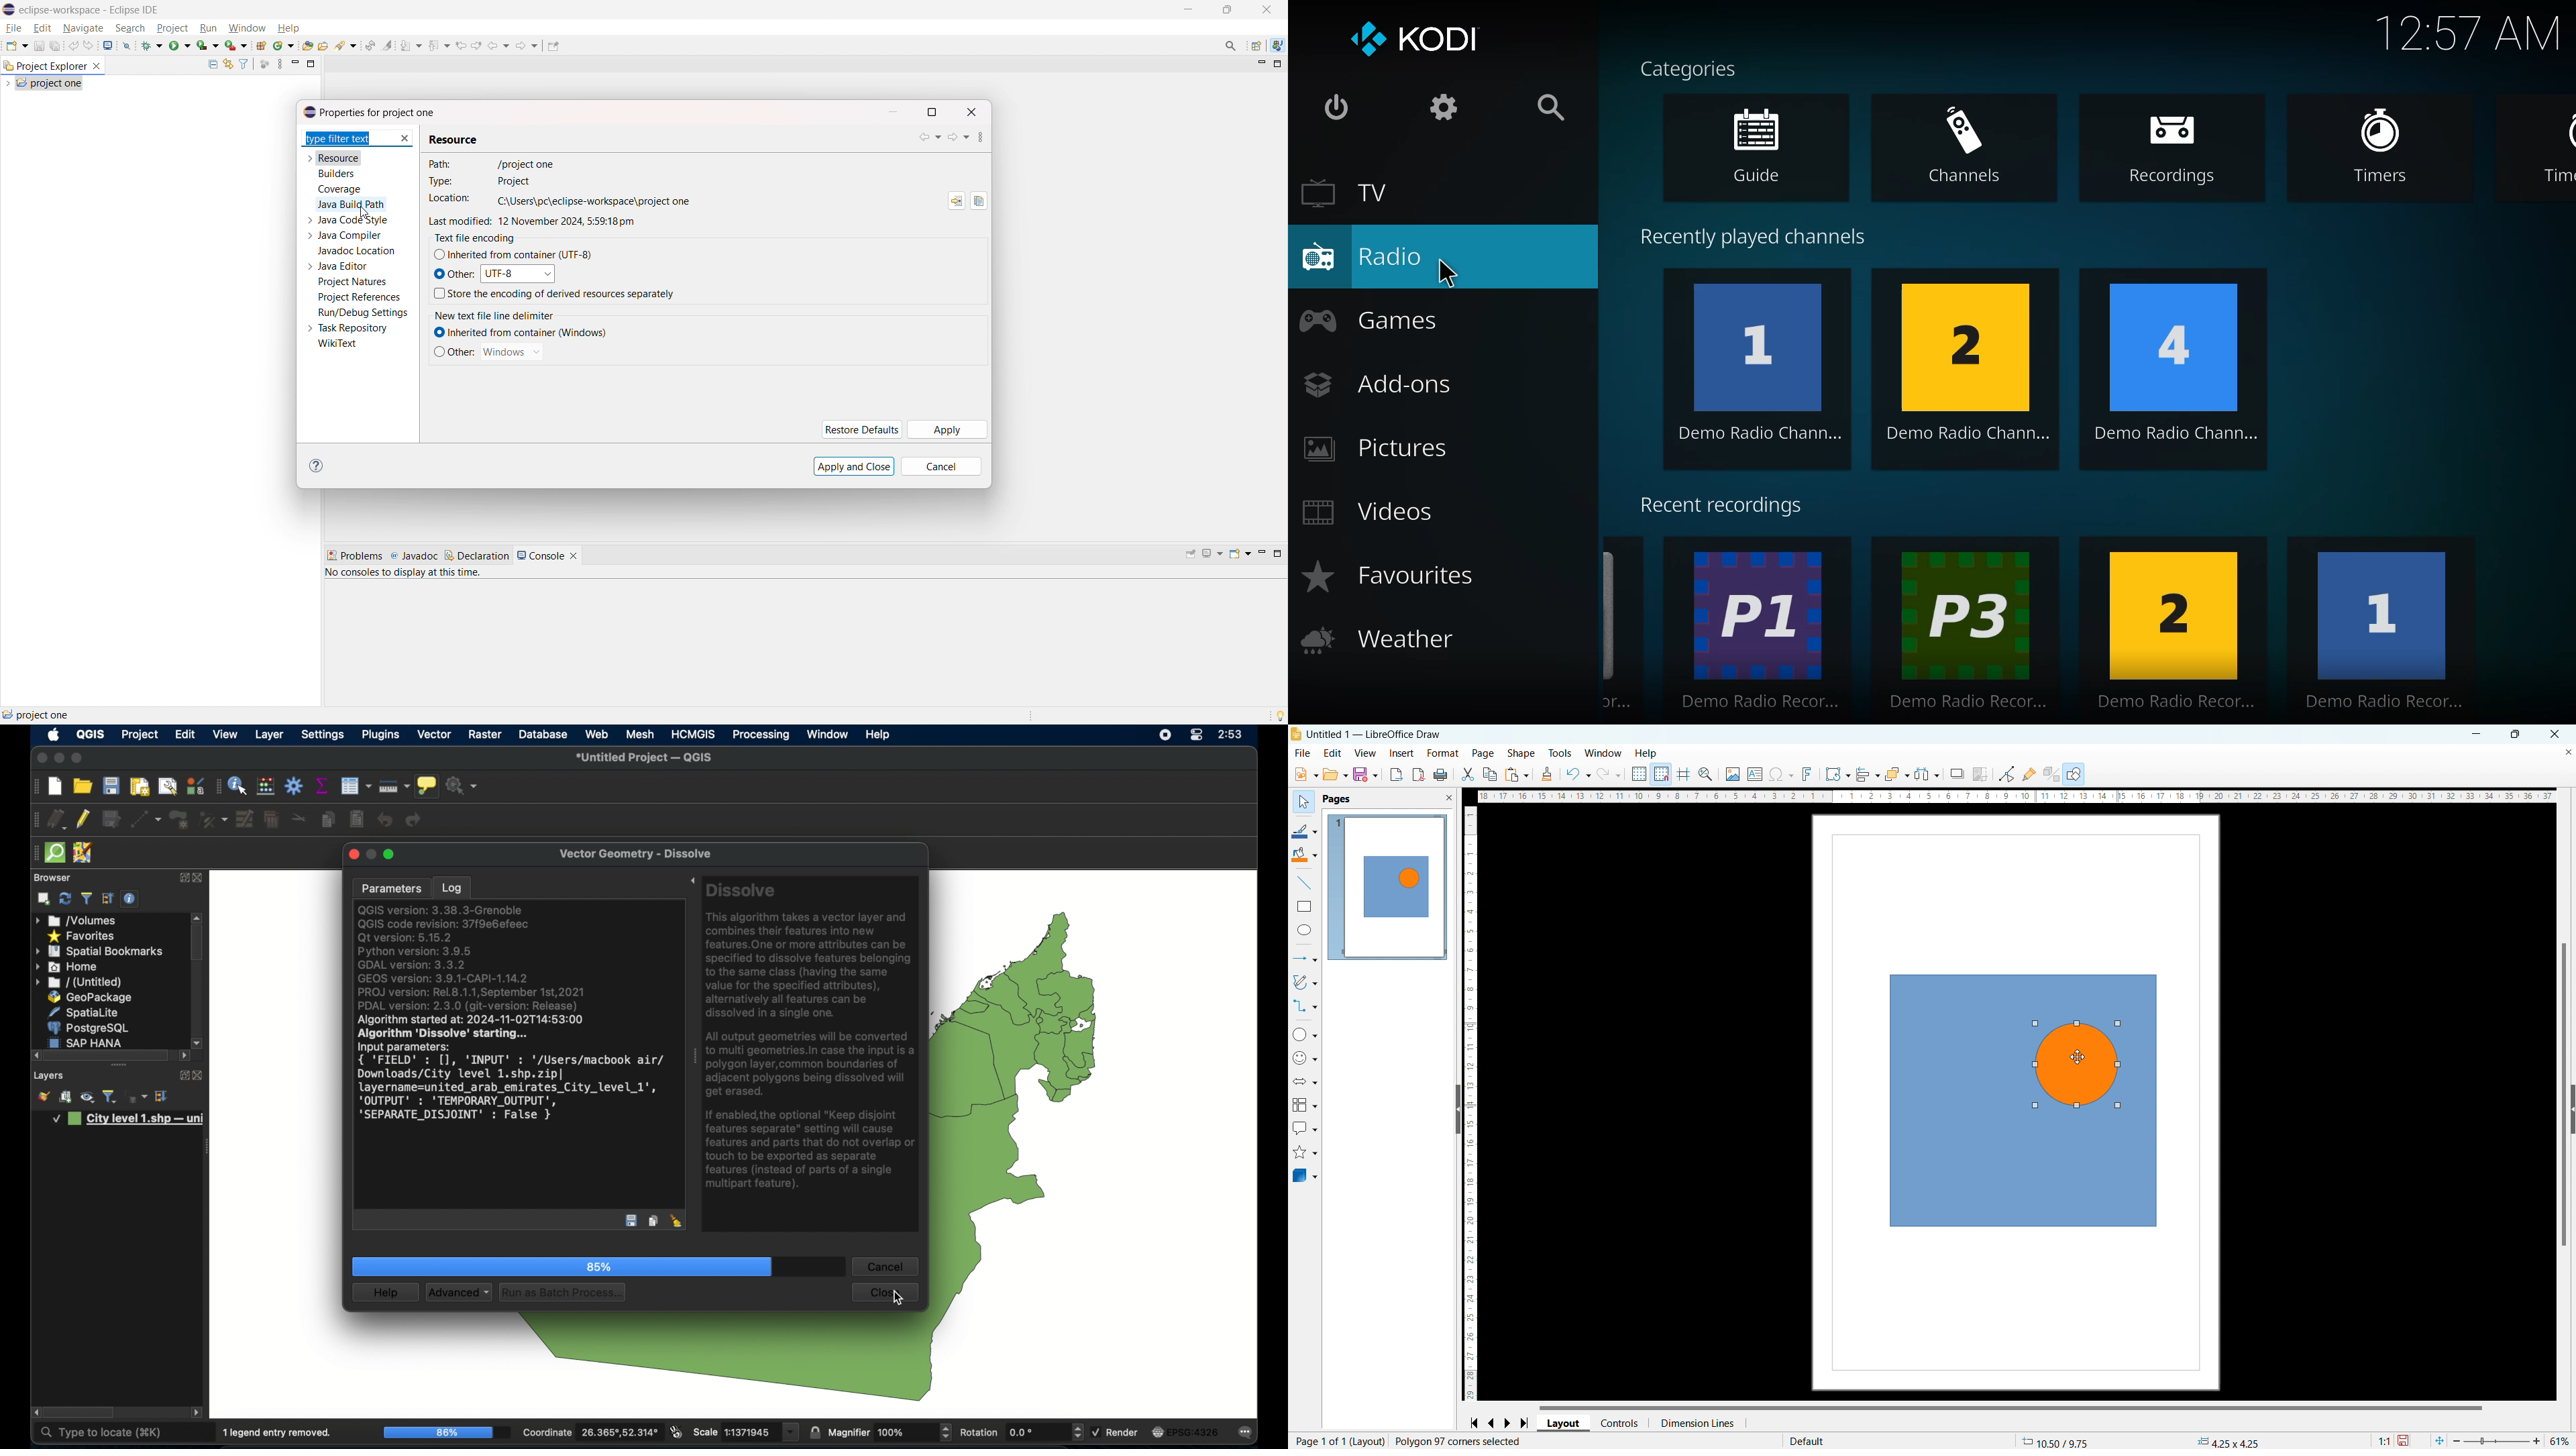  I want to click on save log entry, so click(631, 1222).